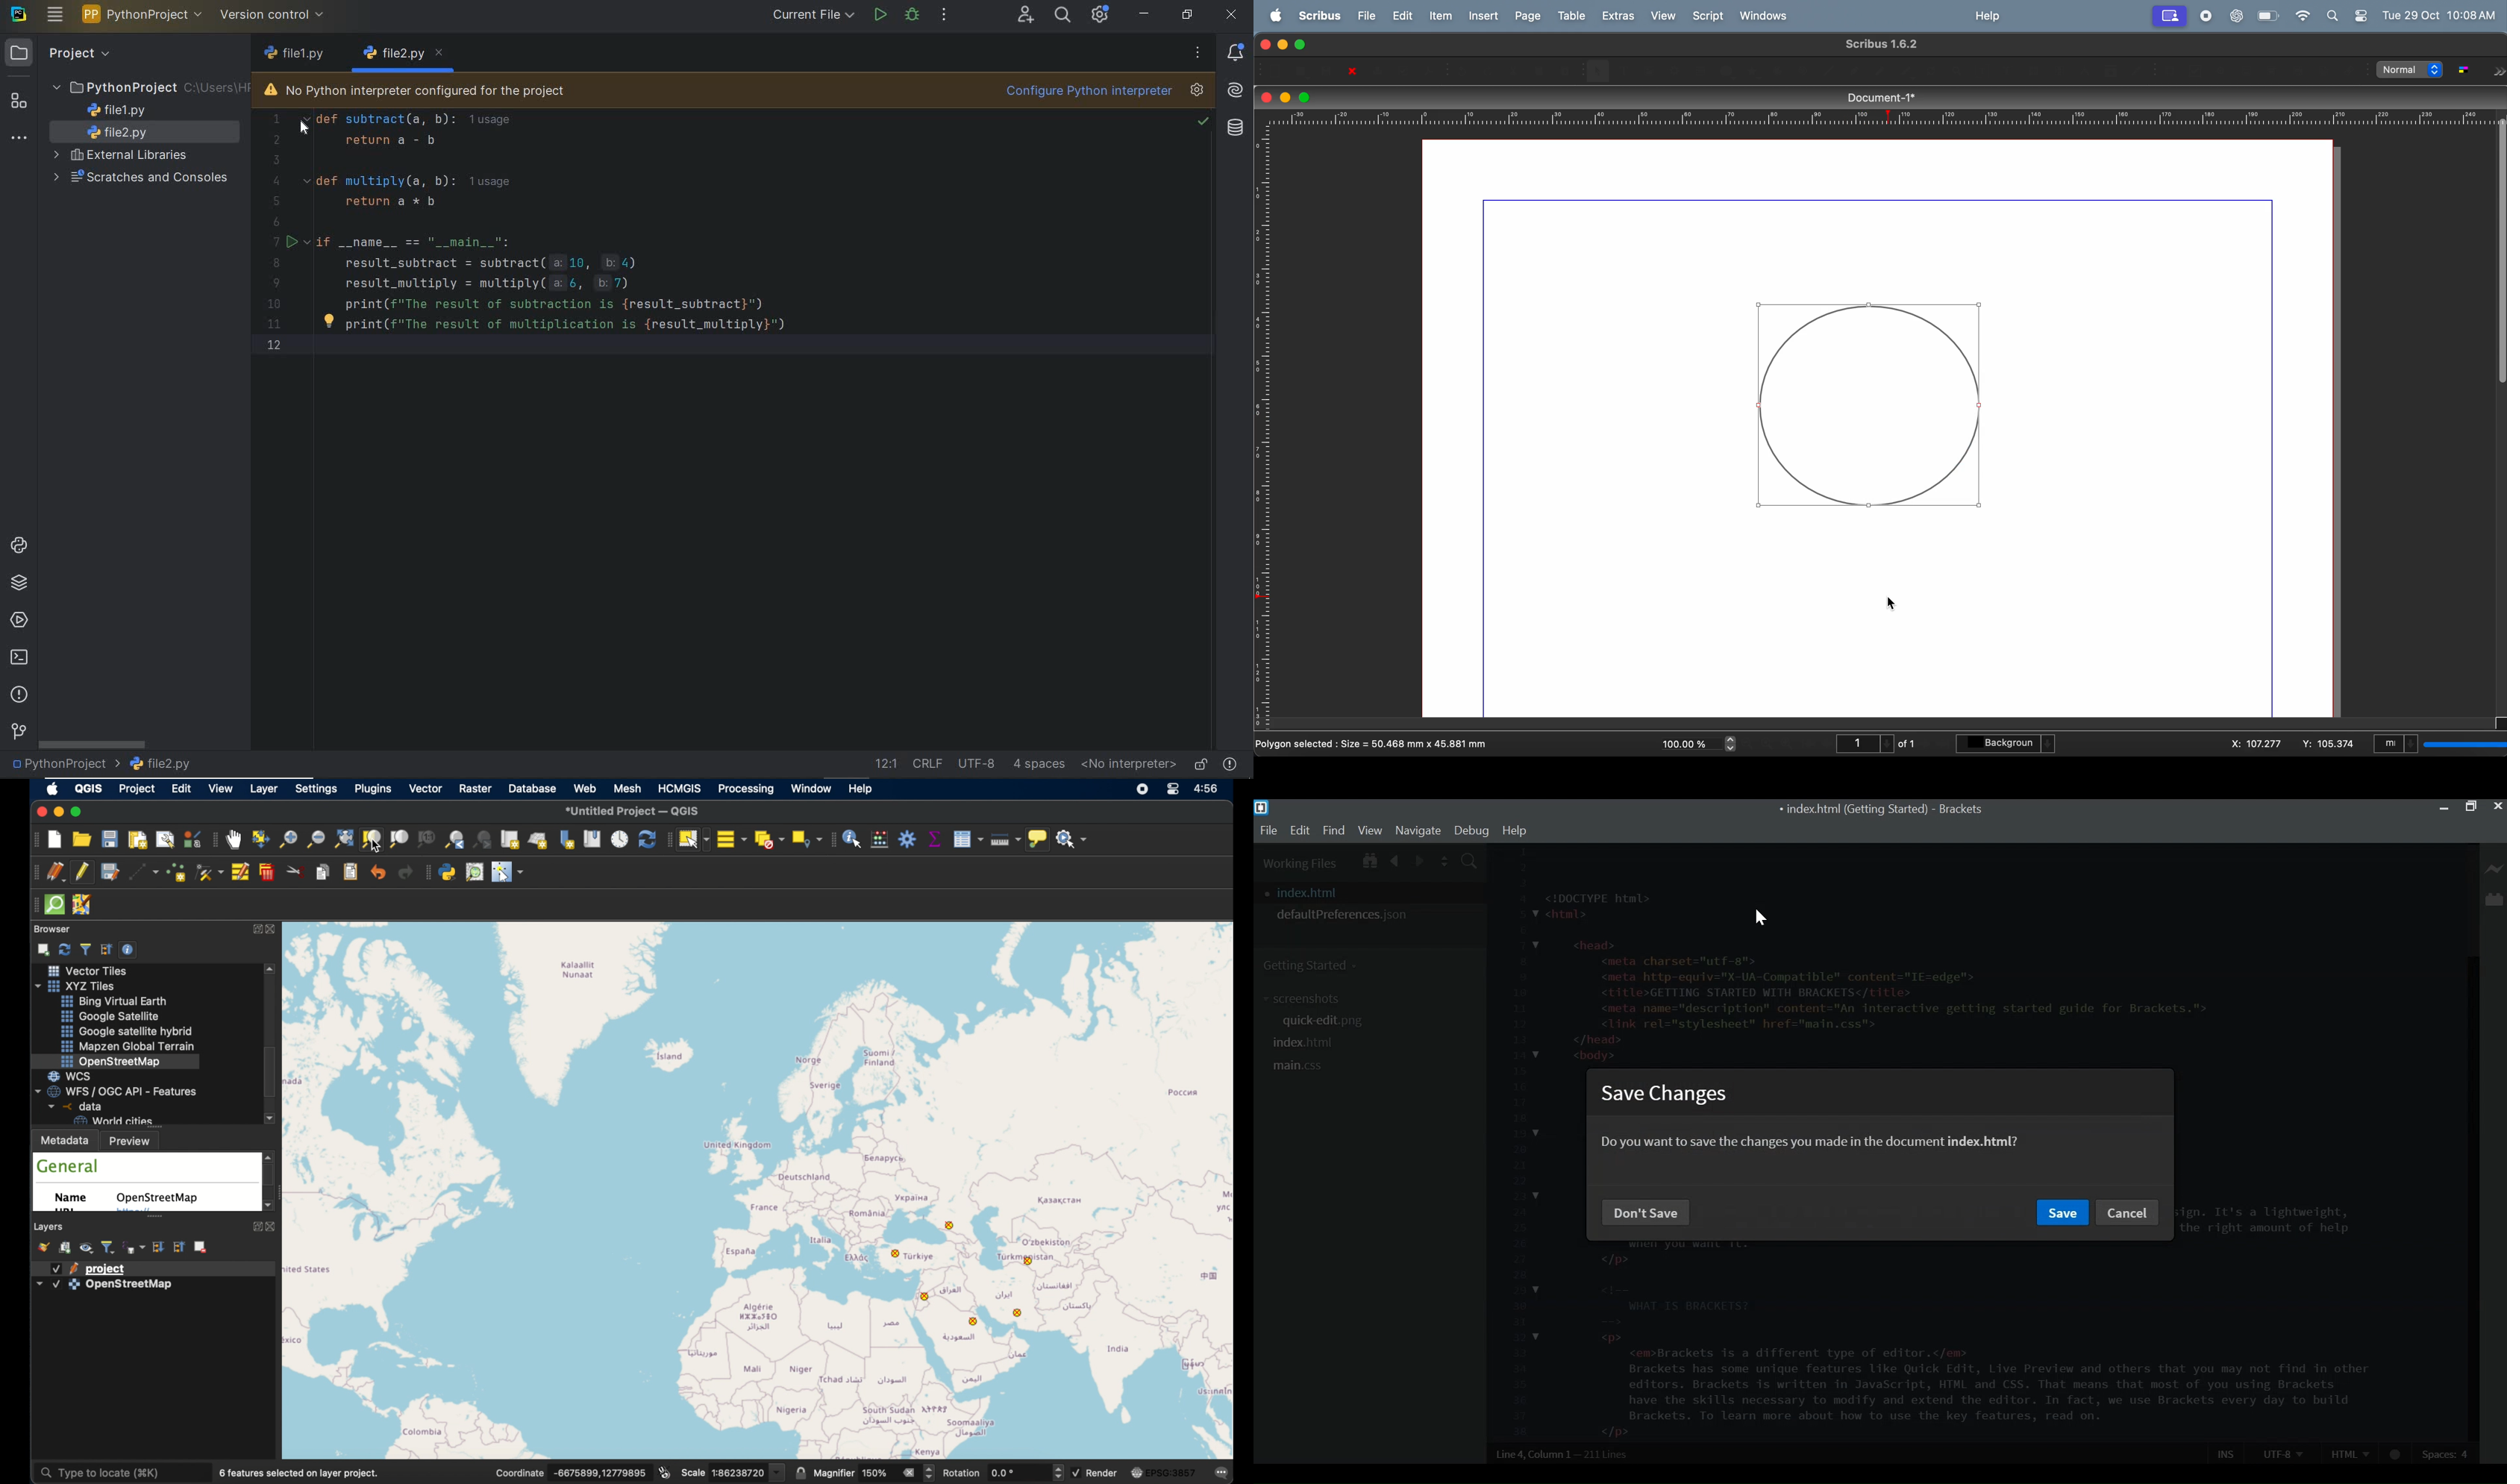 The width and height of the screenshot is (2520, 1484). I want to click on Brackets, so click(1960, 810).